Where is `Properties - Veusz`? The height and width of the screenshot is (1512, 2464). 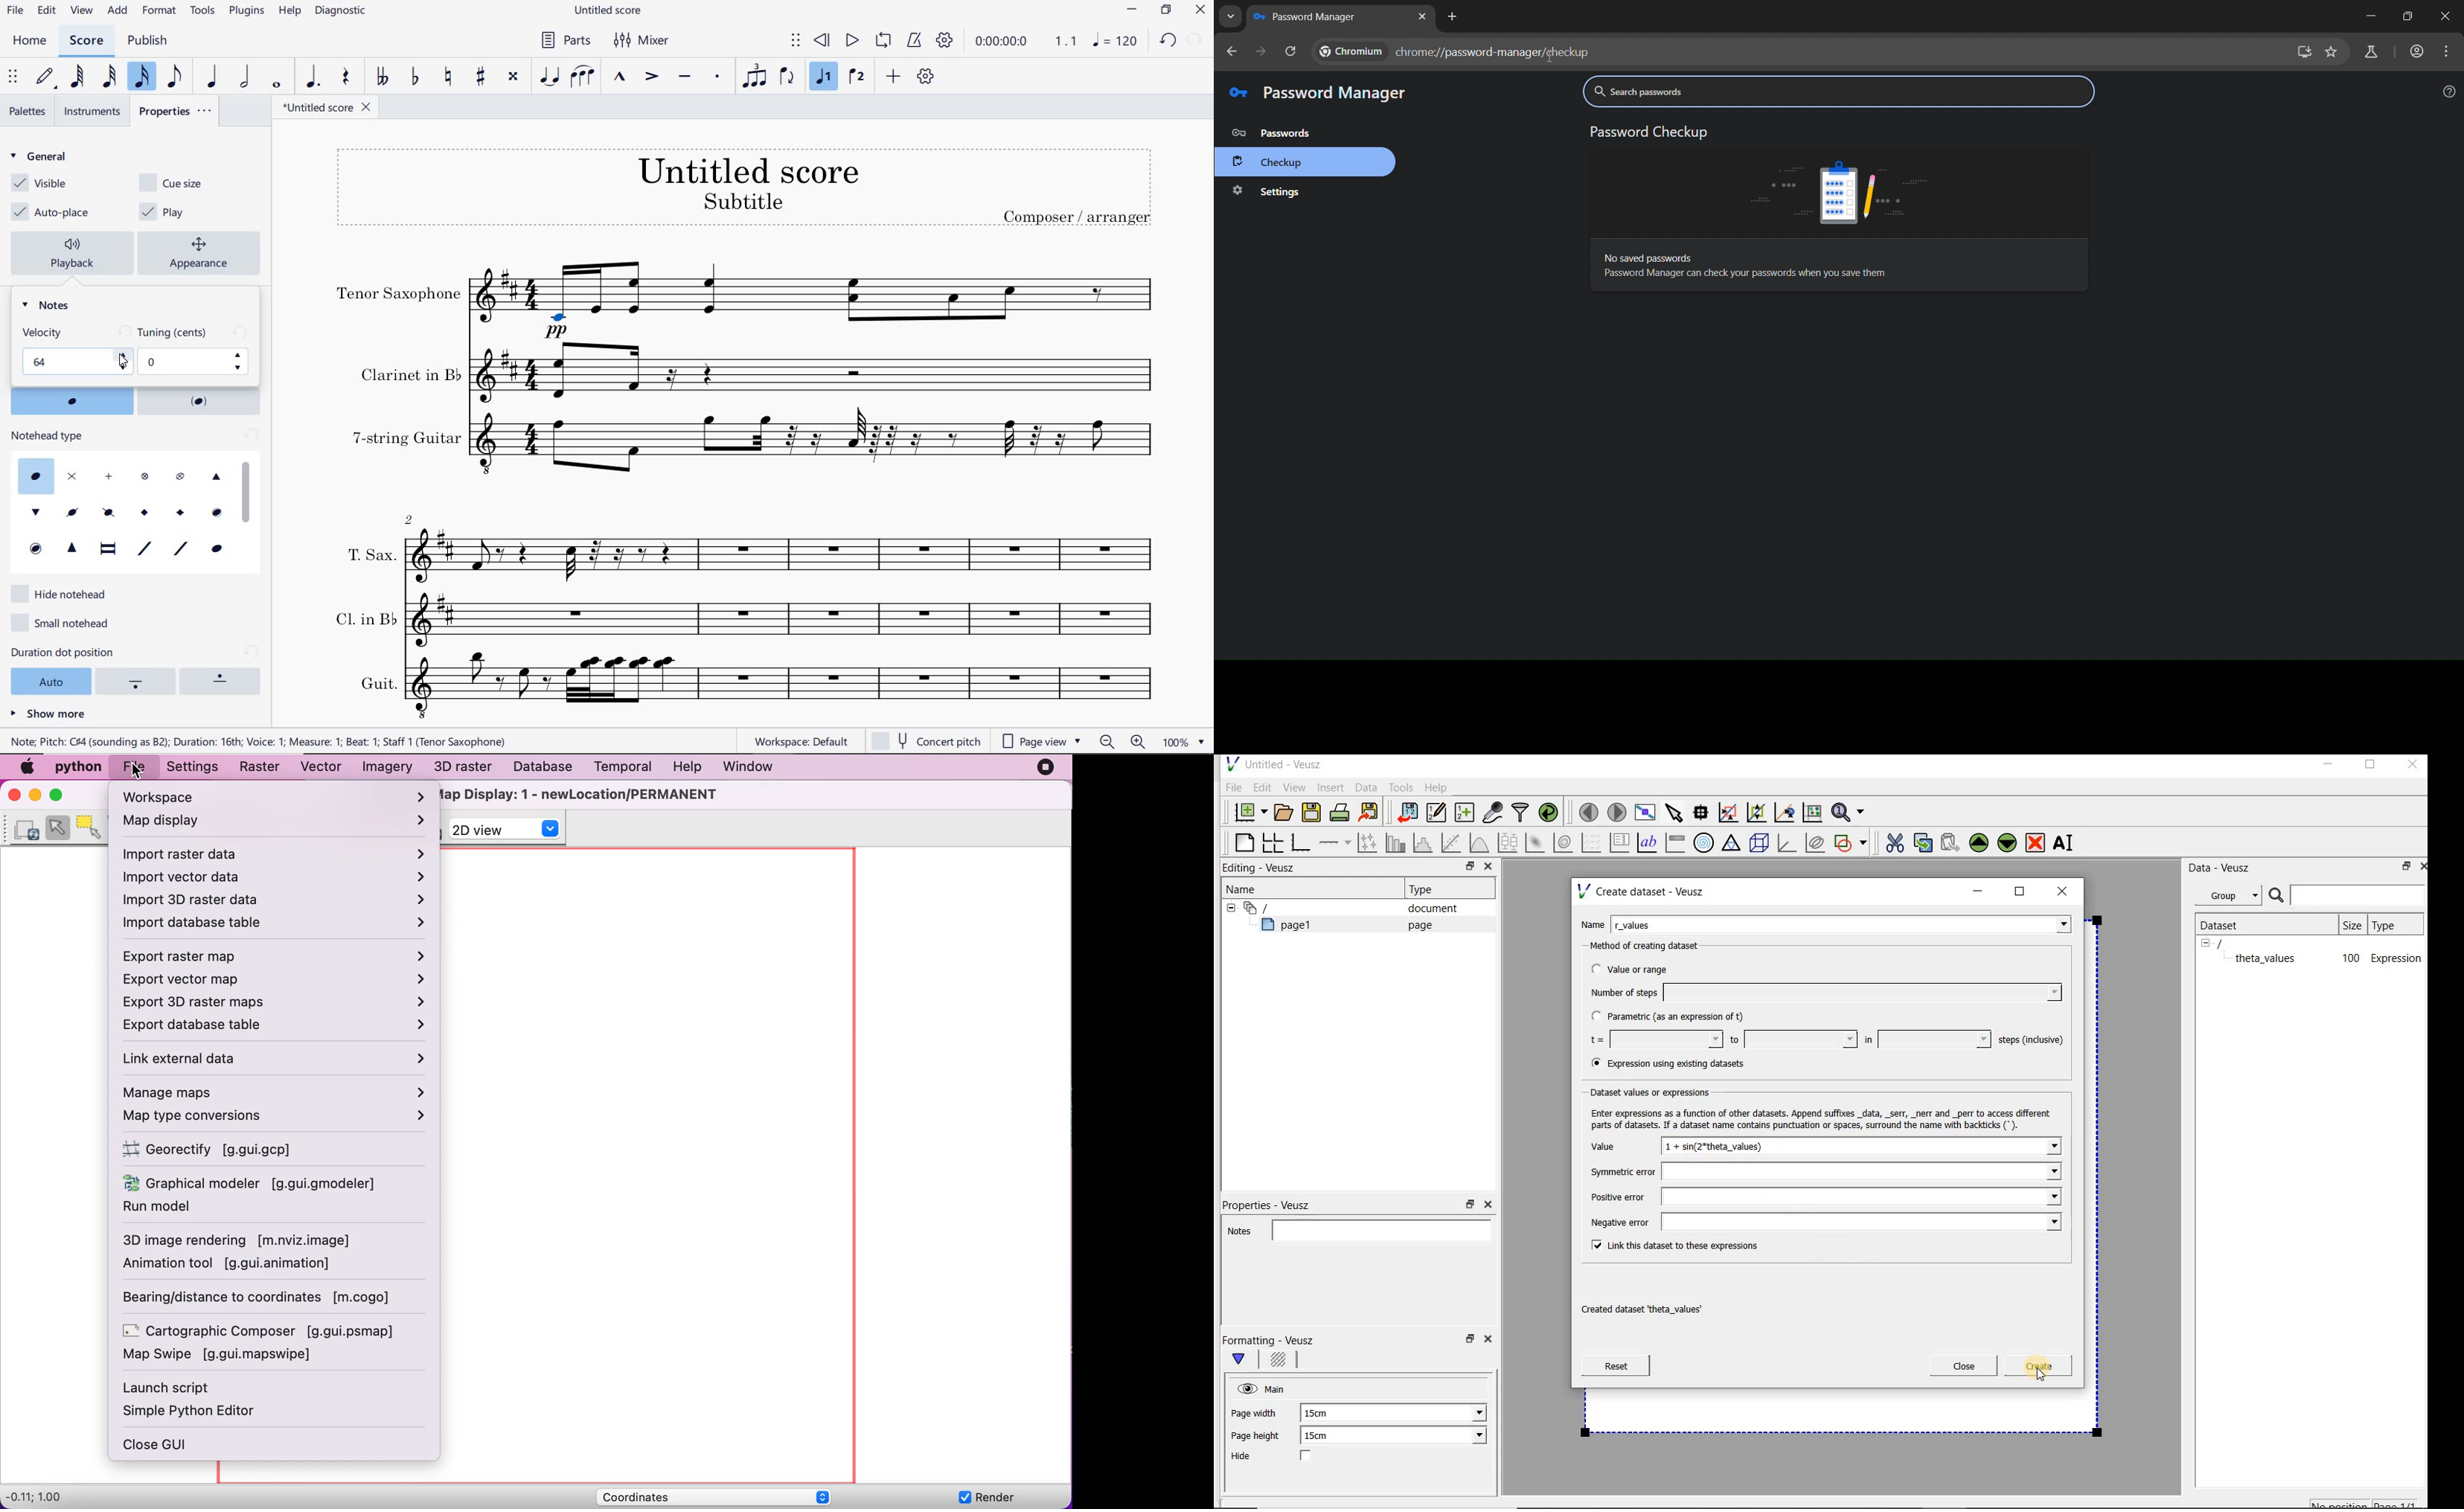
Properties - Veusz is located at coordinates (1274, 1203).